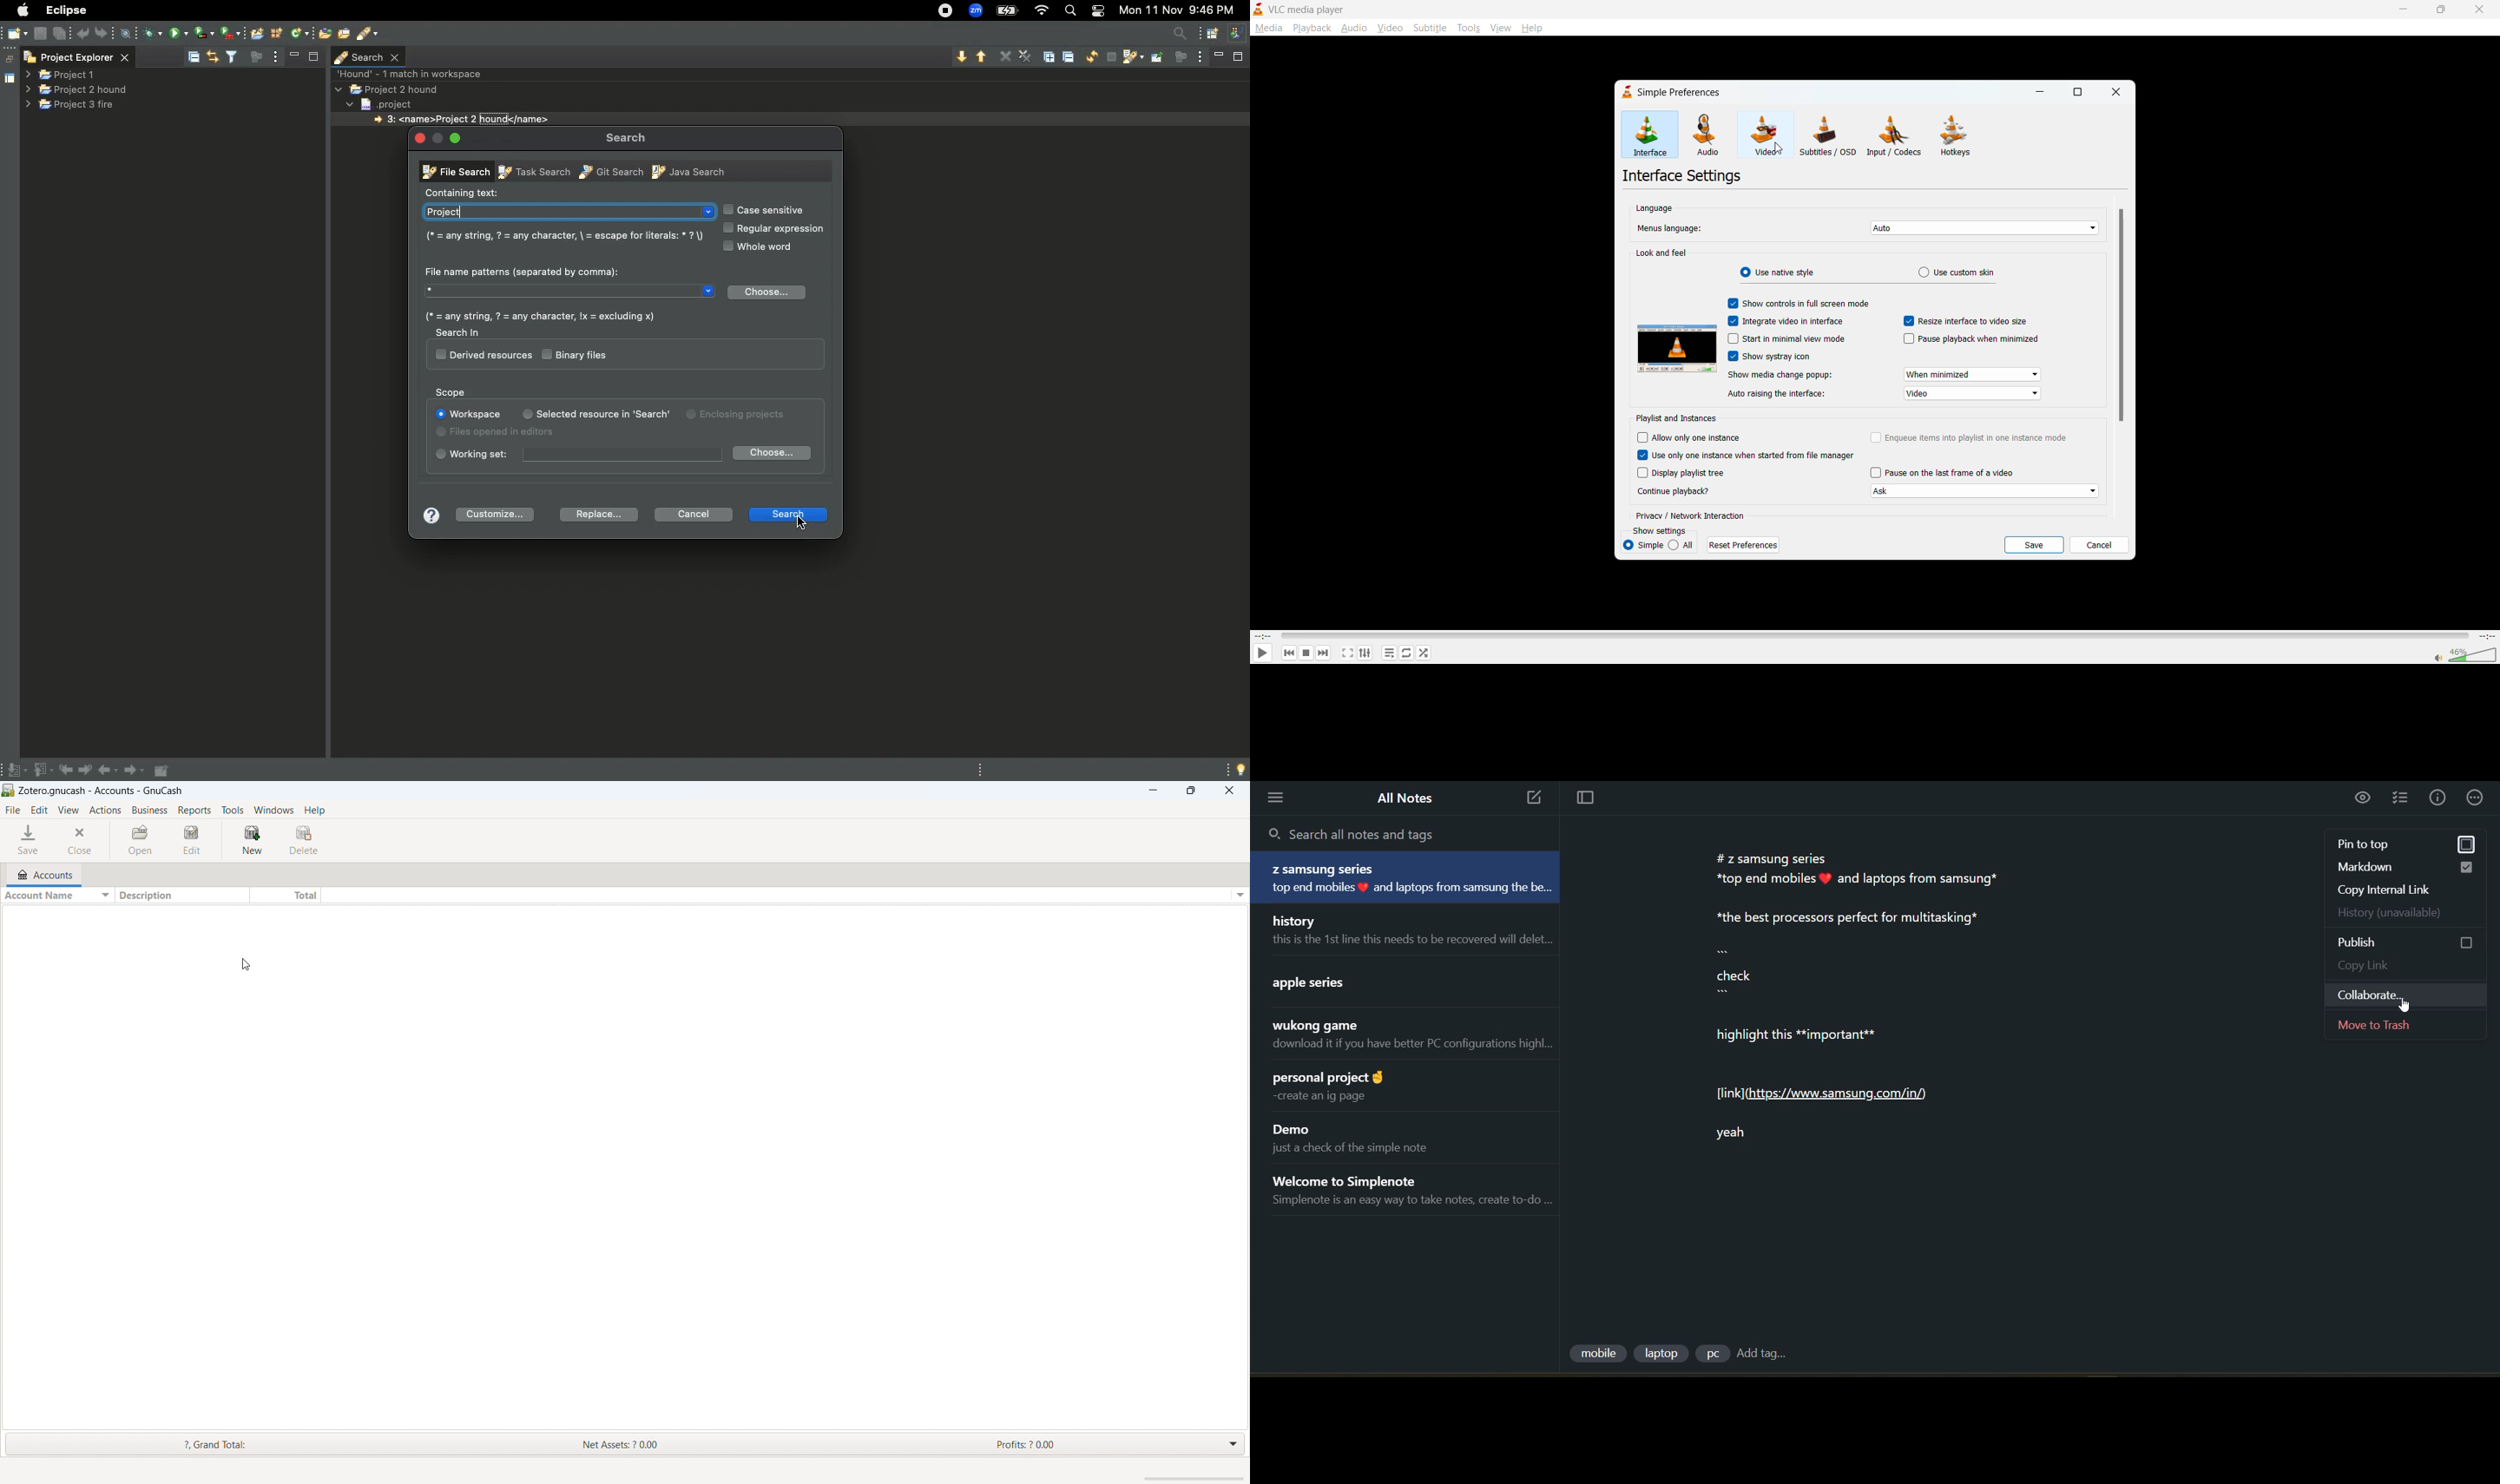 The image size is (2520, 1484). I want to click on close, so click(1229, 790).